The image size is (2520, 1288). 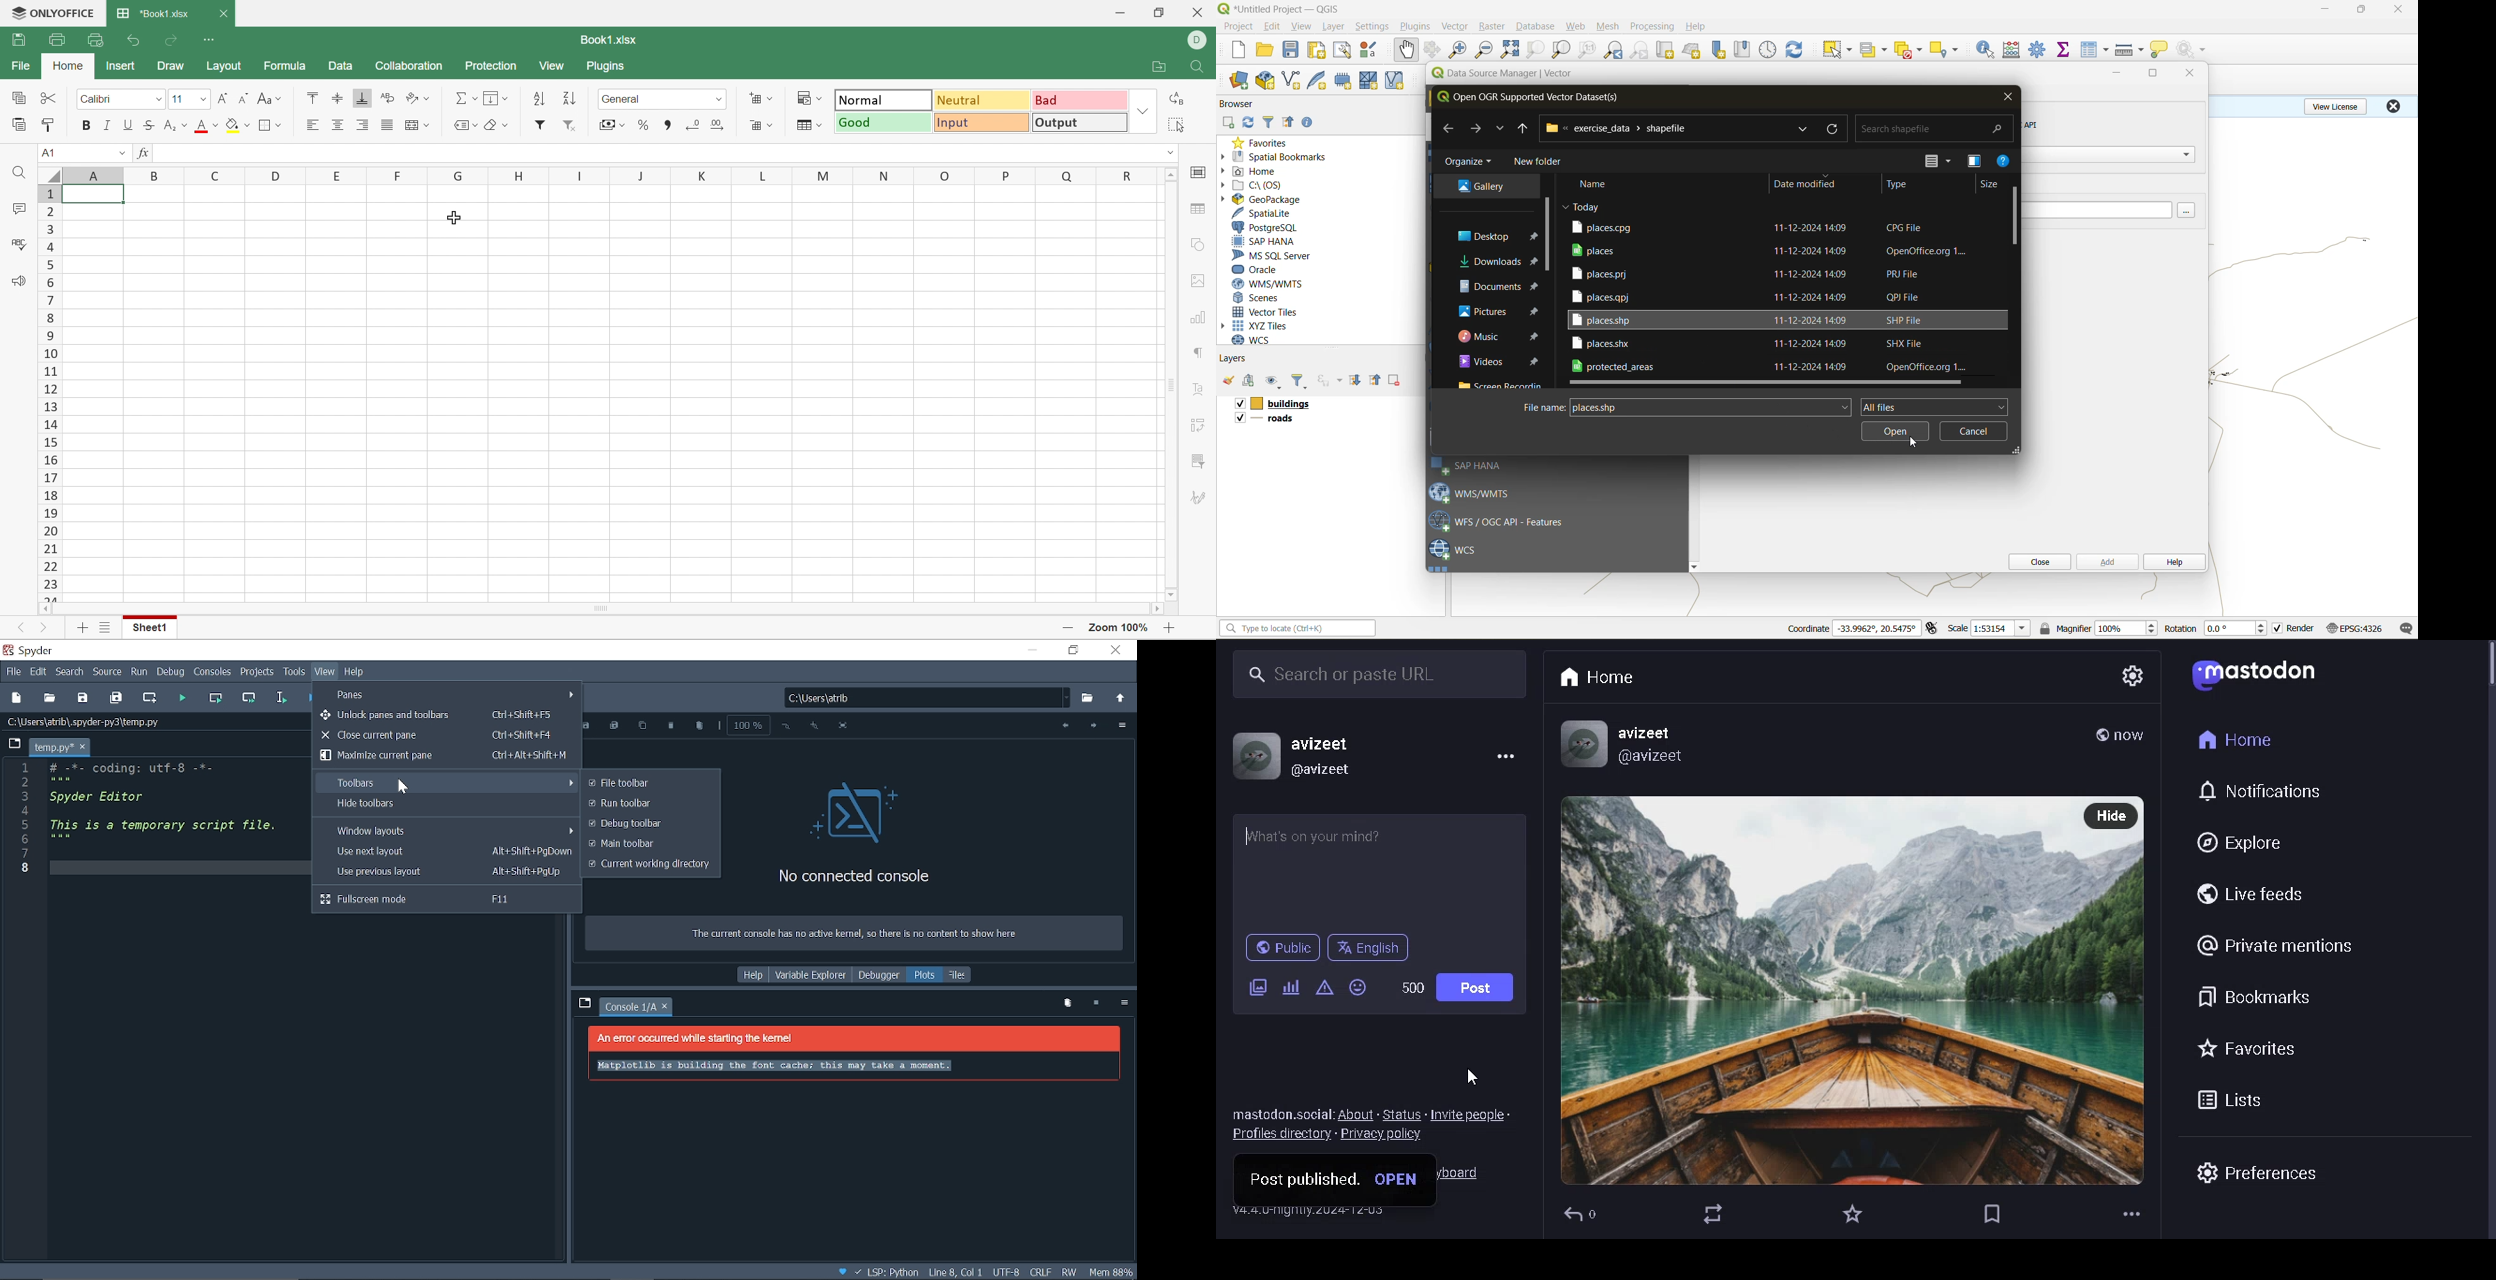 What do you see at coordinates (608, 40) in the screenshot?
I see `Book1.xlsx` at bounding box center [608, 40].